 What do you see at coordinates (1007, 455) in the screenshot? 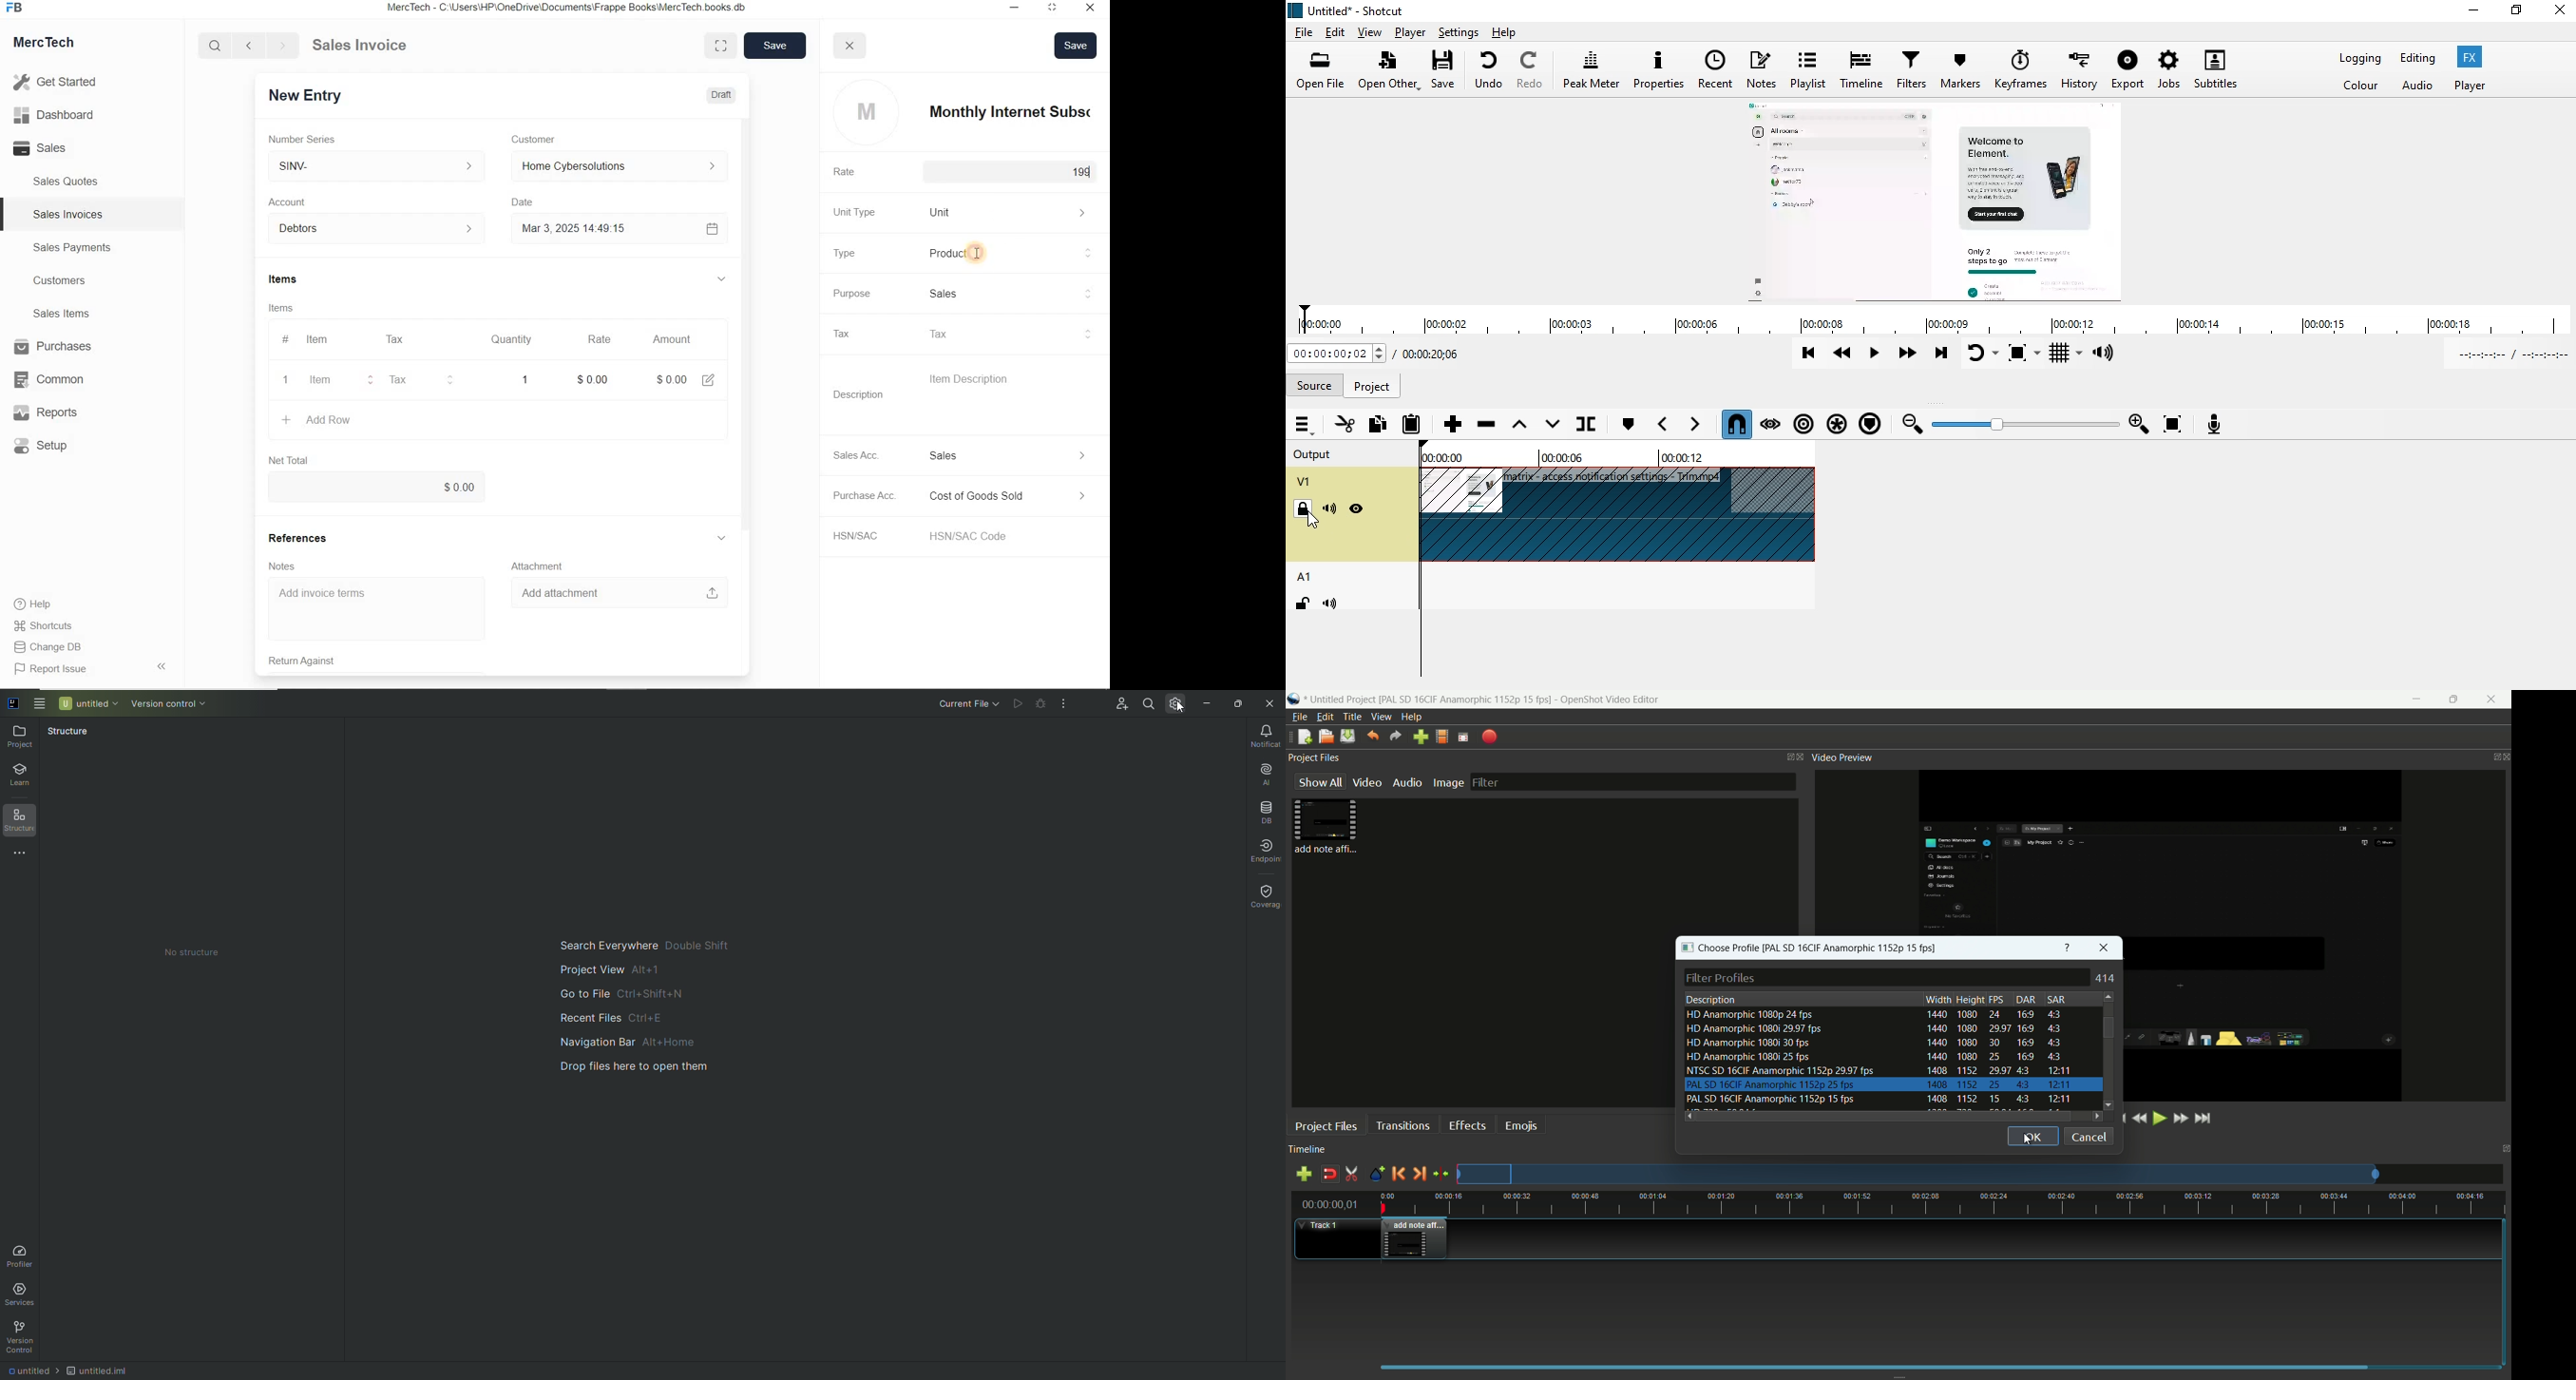
I see `Income` at bounding box center [1007, 455].